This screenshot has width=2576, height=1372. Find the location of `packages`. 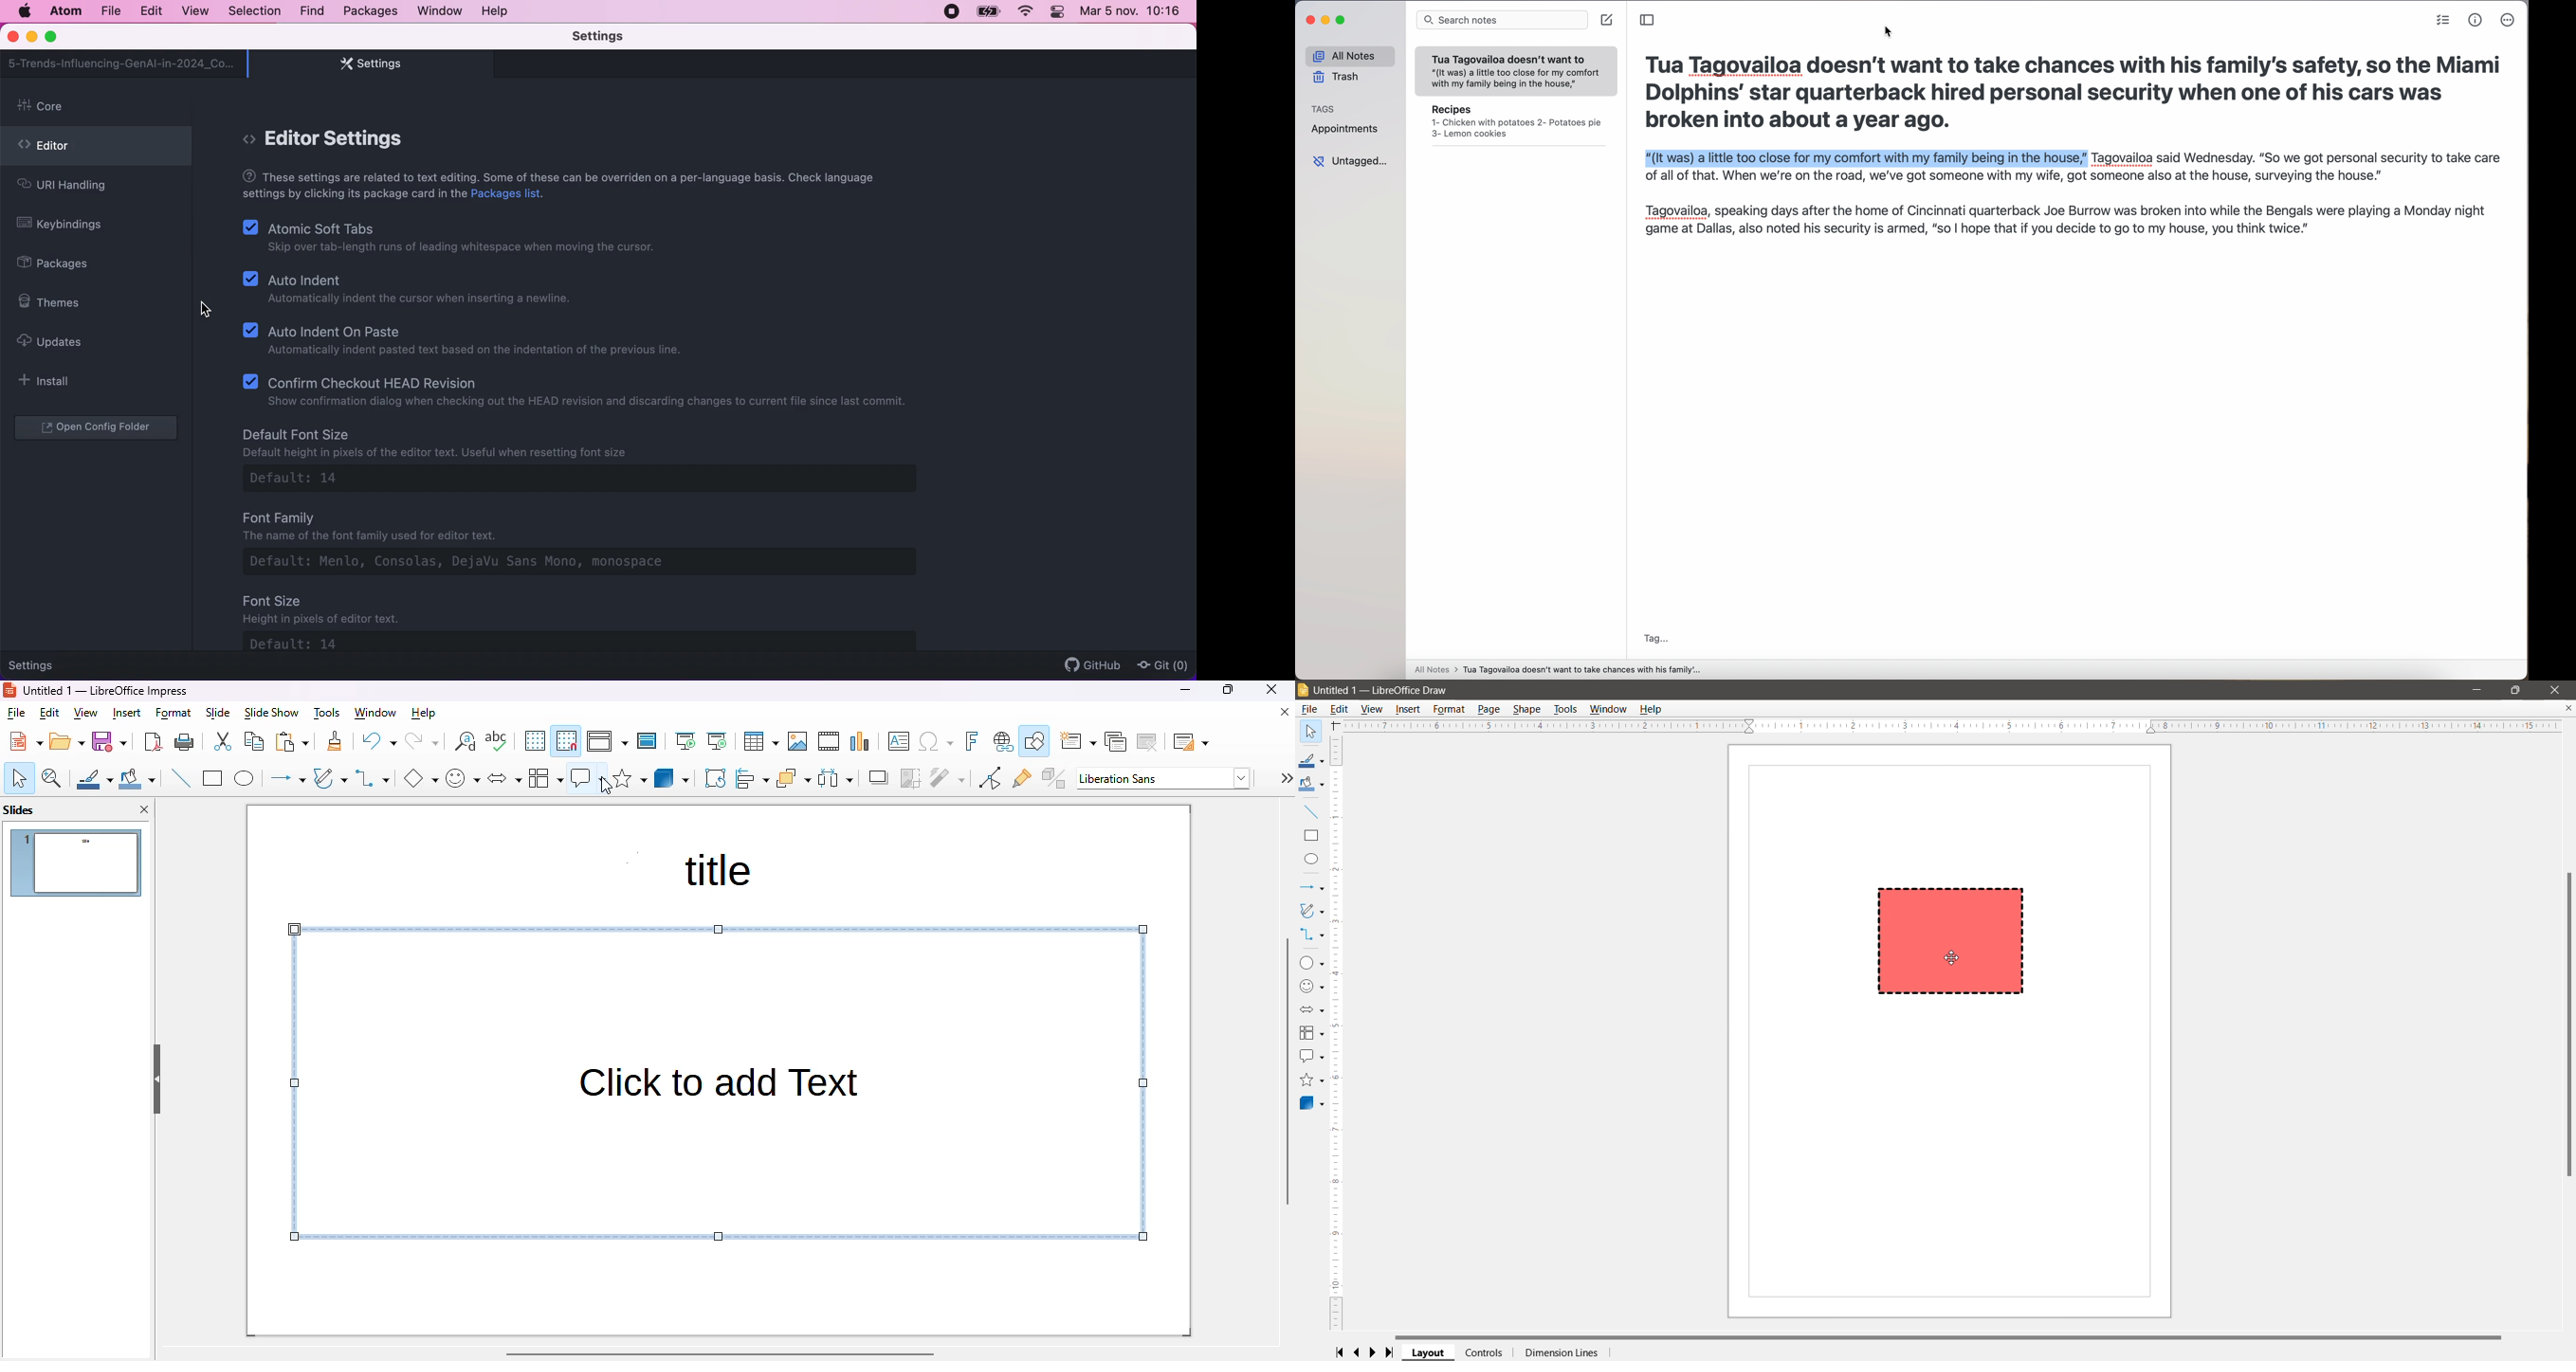

packages is located at coordinates (64, 265).